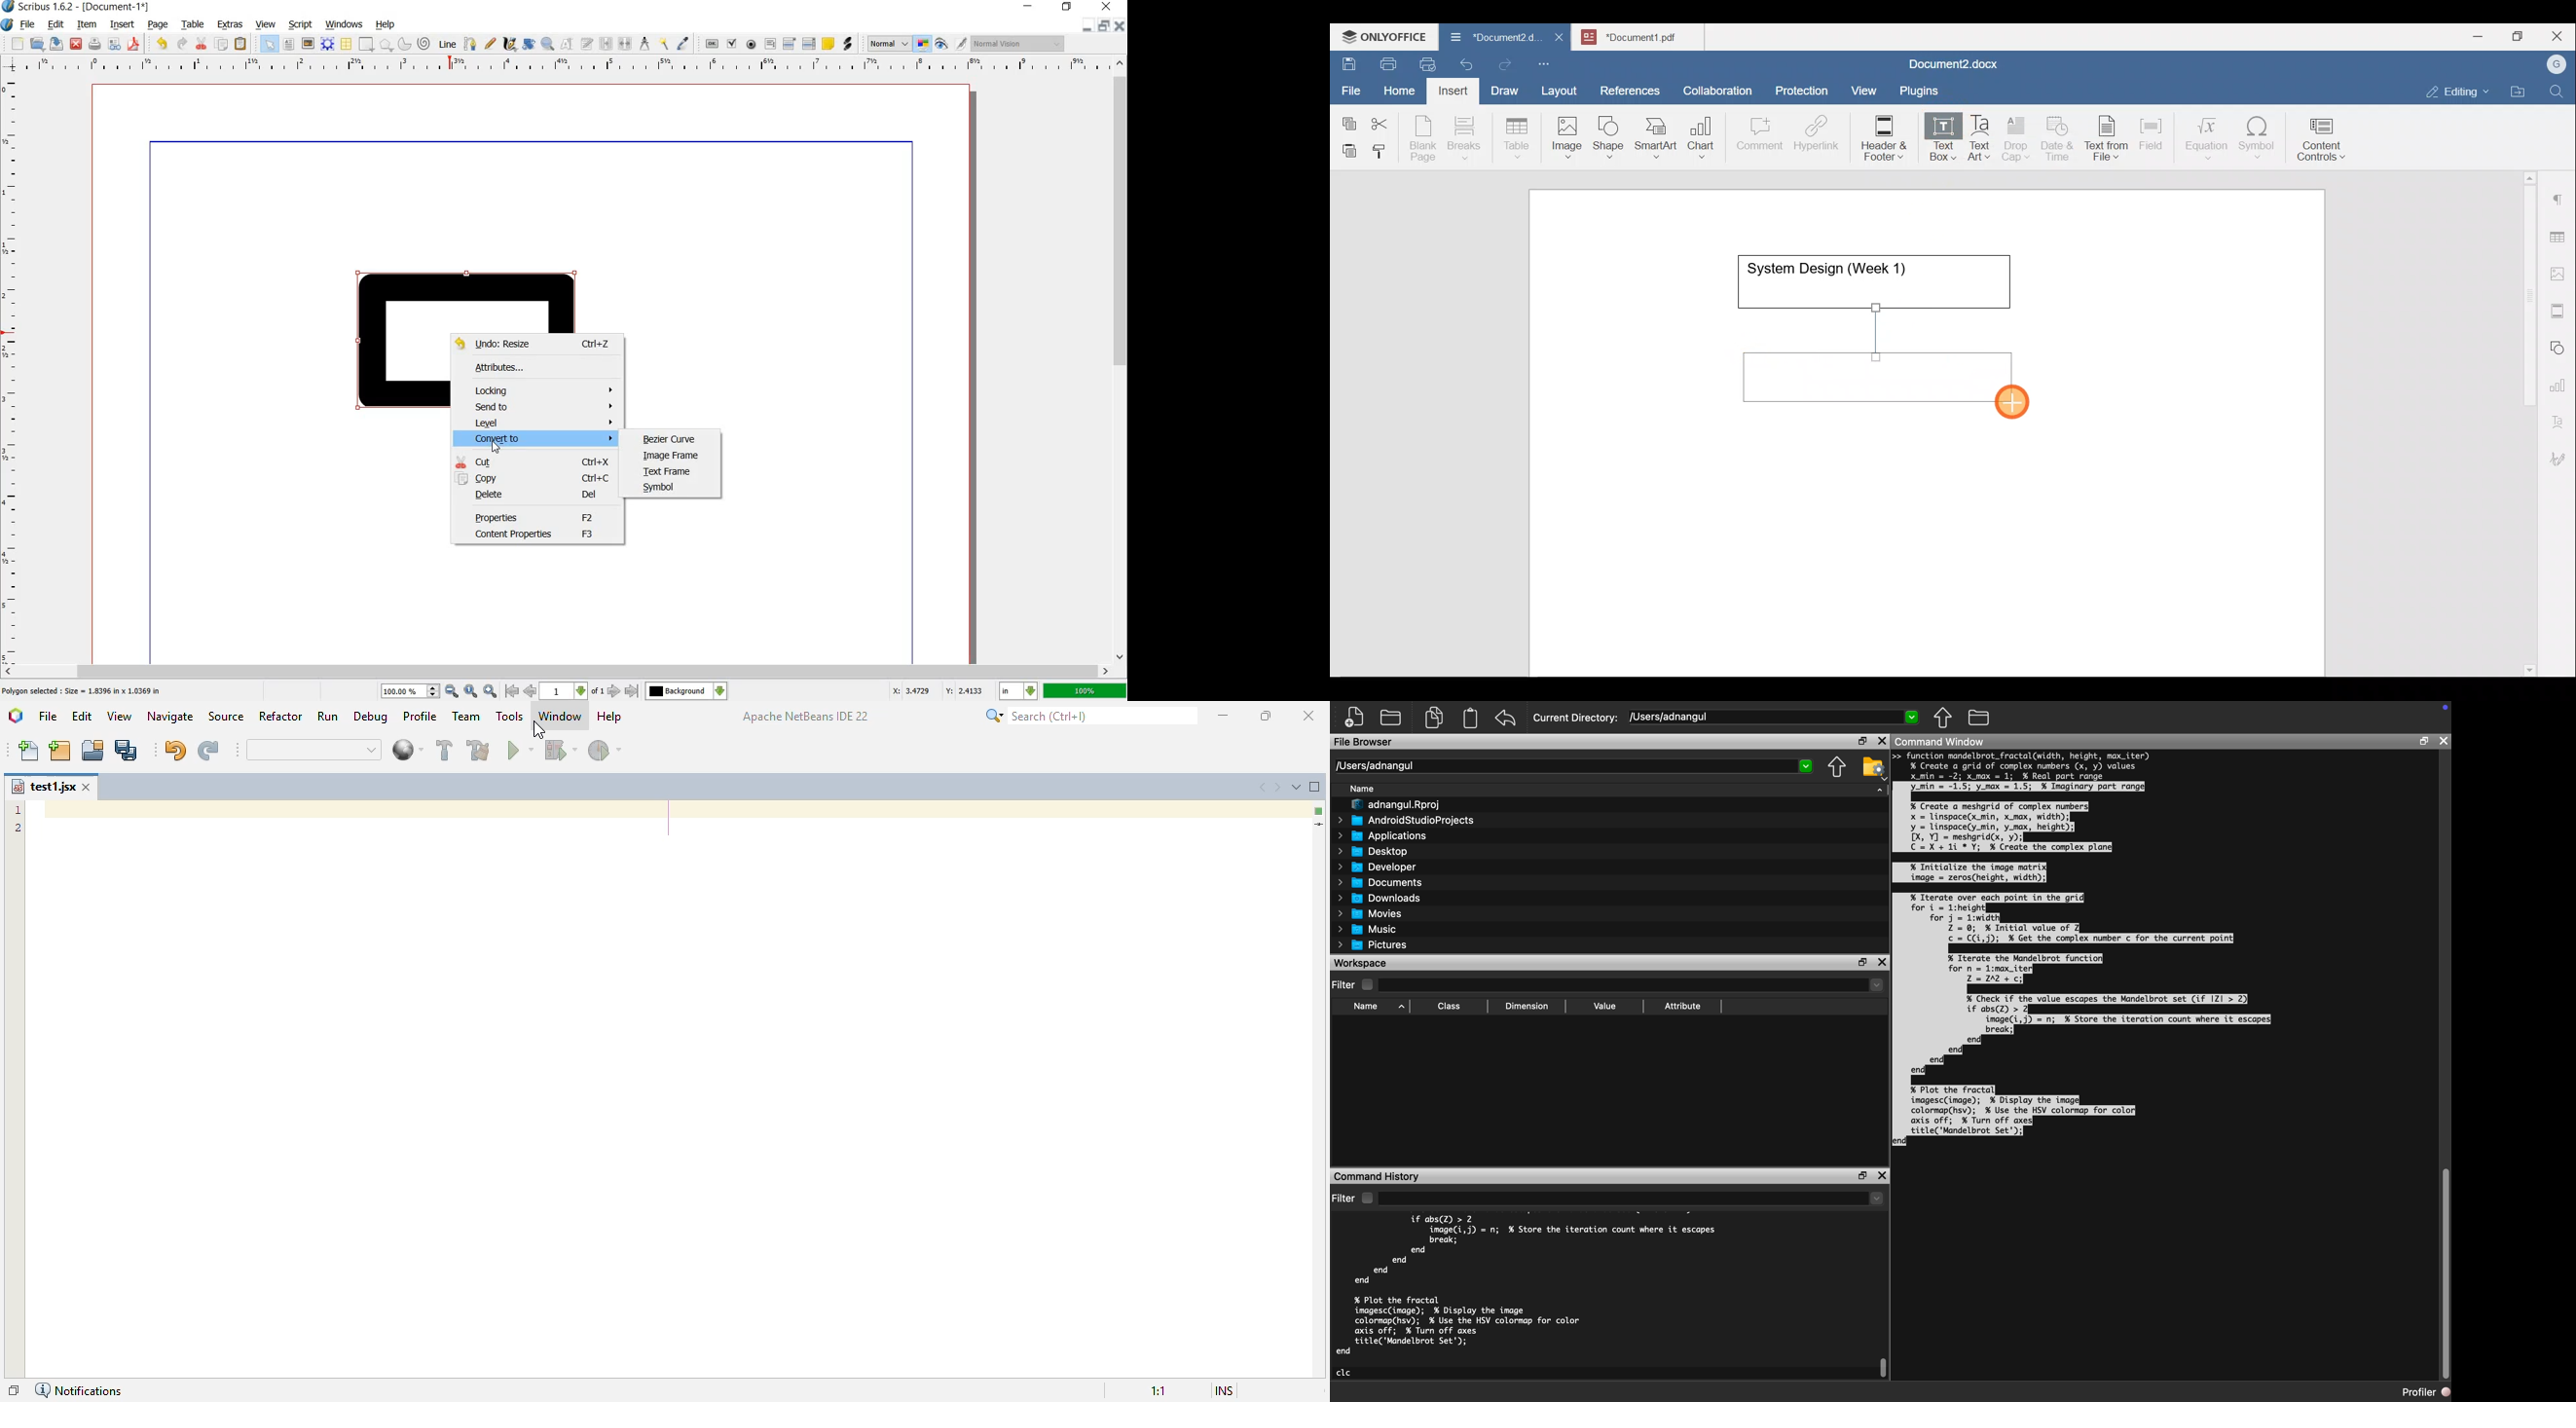 The image size is (2576, 1428). Describe the element at coordinates (2560, 273) in the screenshot. I see `Image settings` at that location.